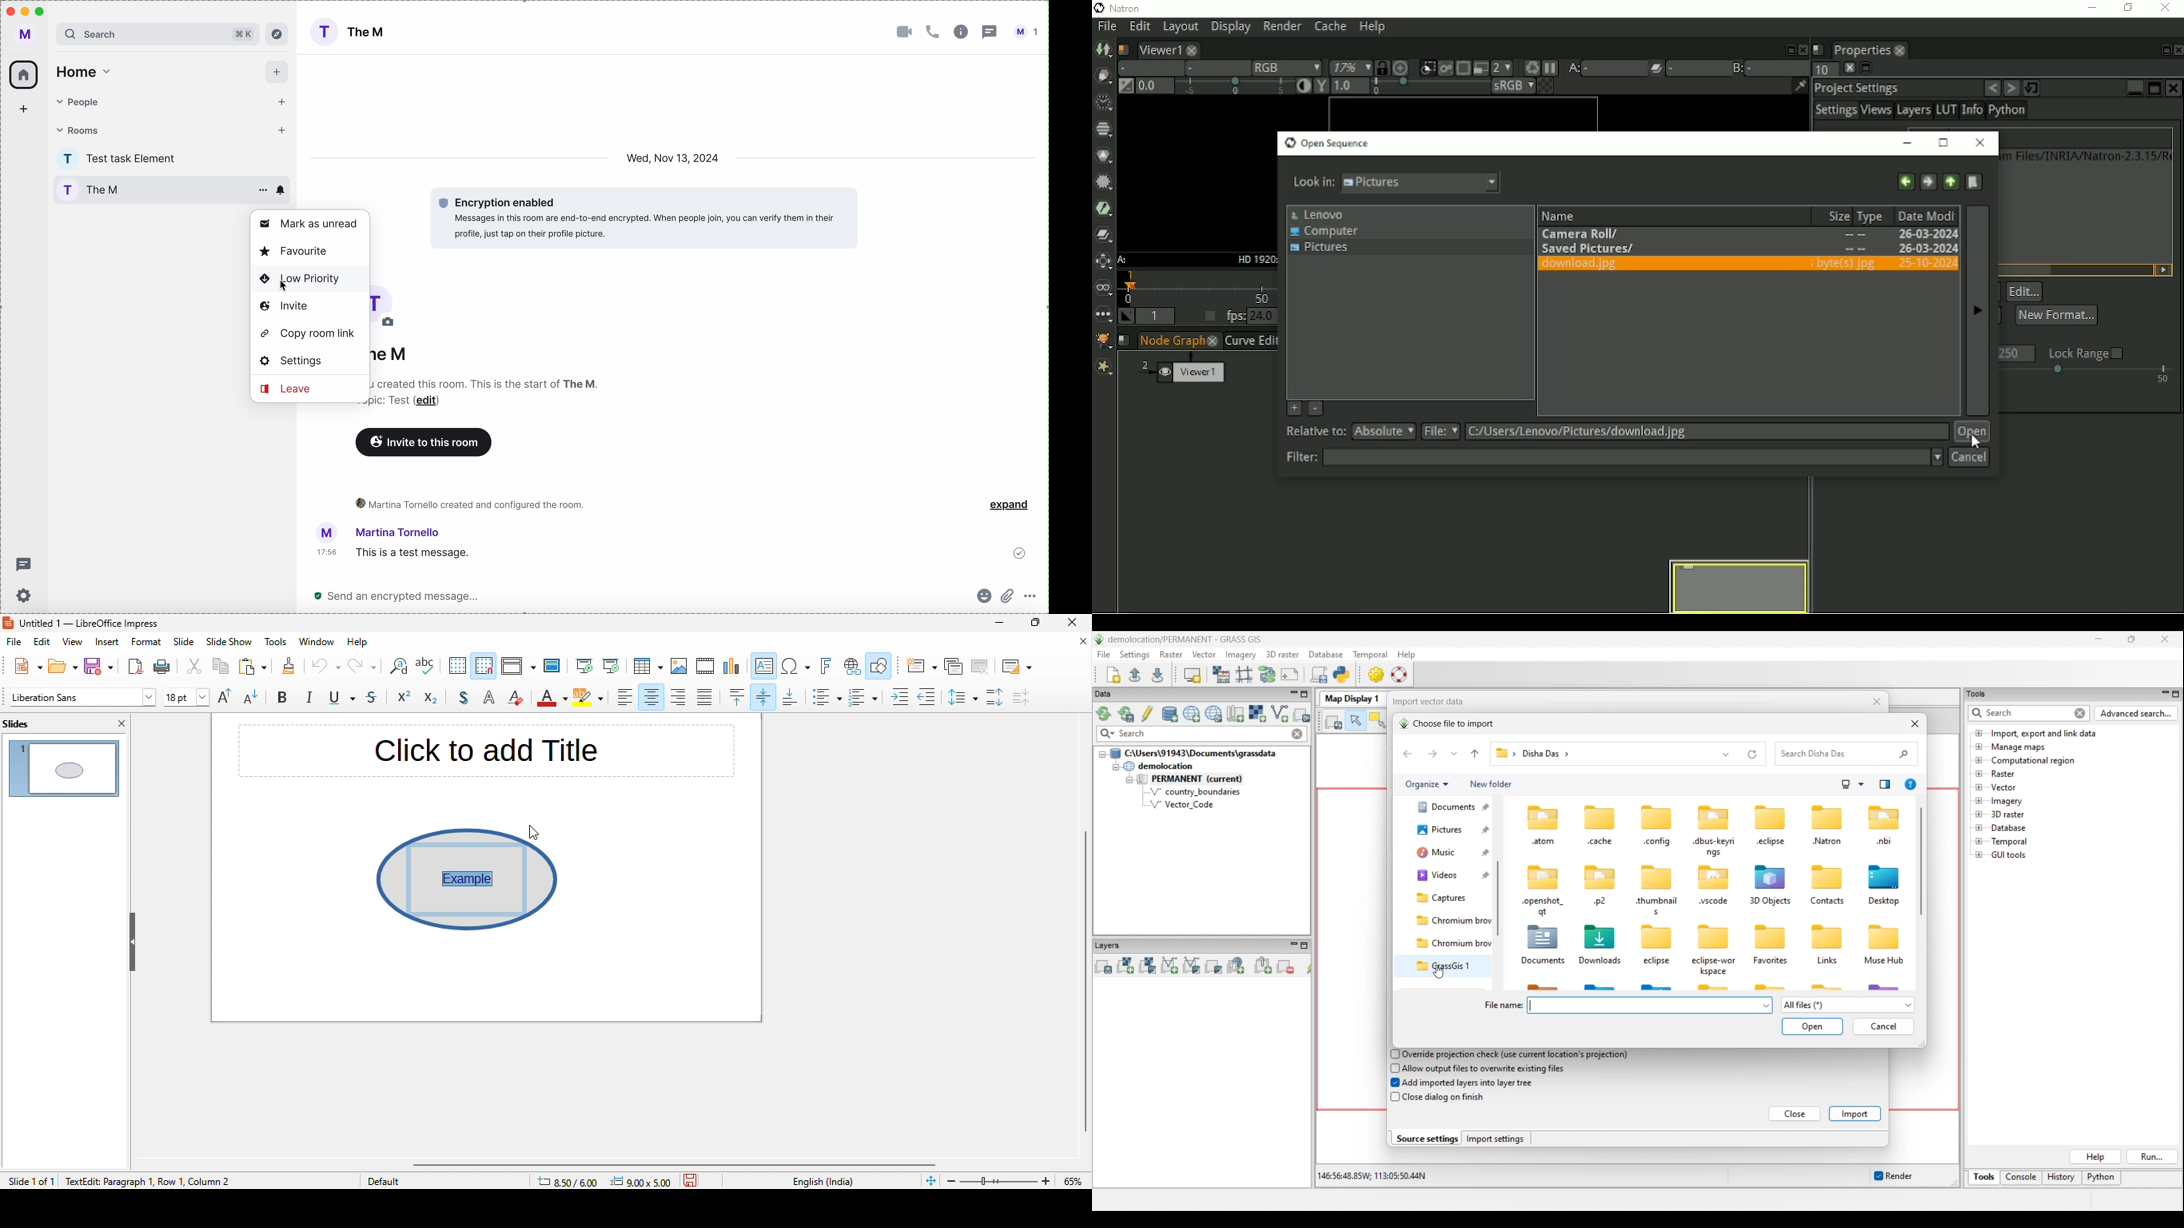  Describe the element at coordinates (1479, 67) in the screenshot. I see `Proxy mode` at that location.